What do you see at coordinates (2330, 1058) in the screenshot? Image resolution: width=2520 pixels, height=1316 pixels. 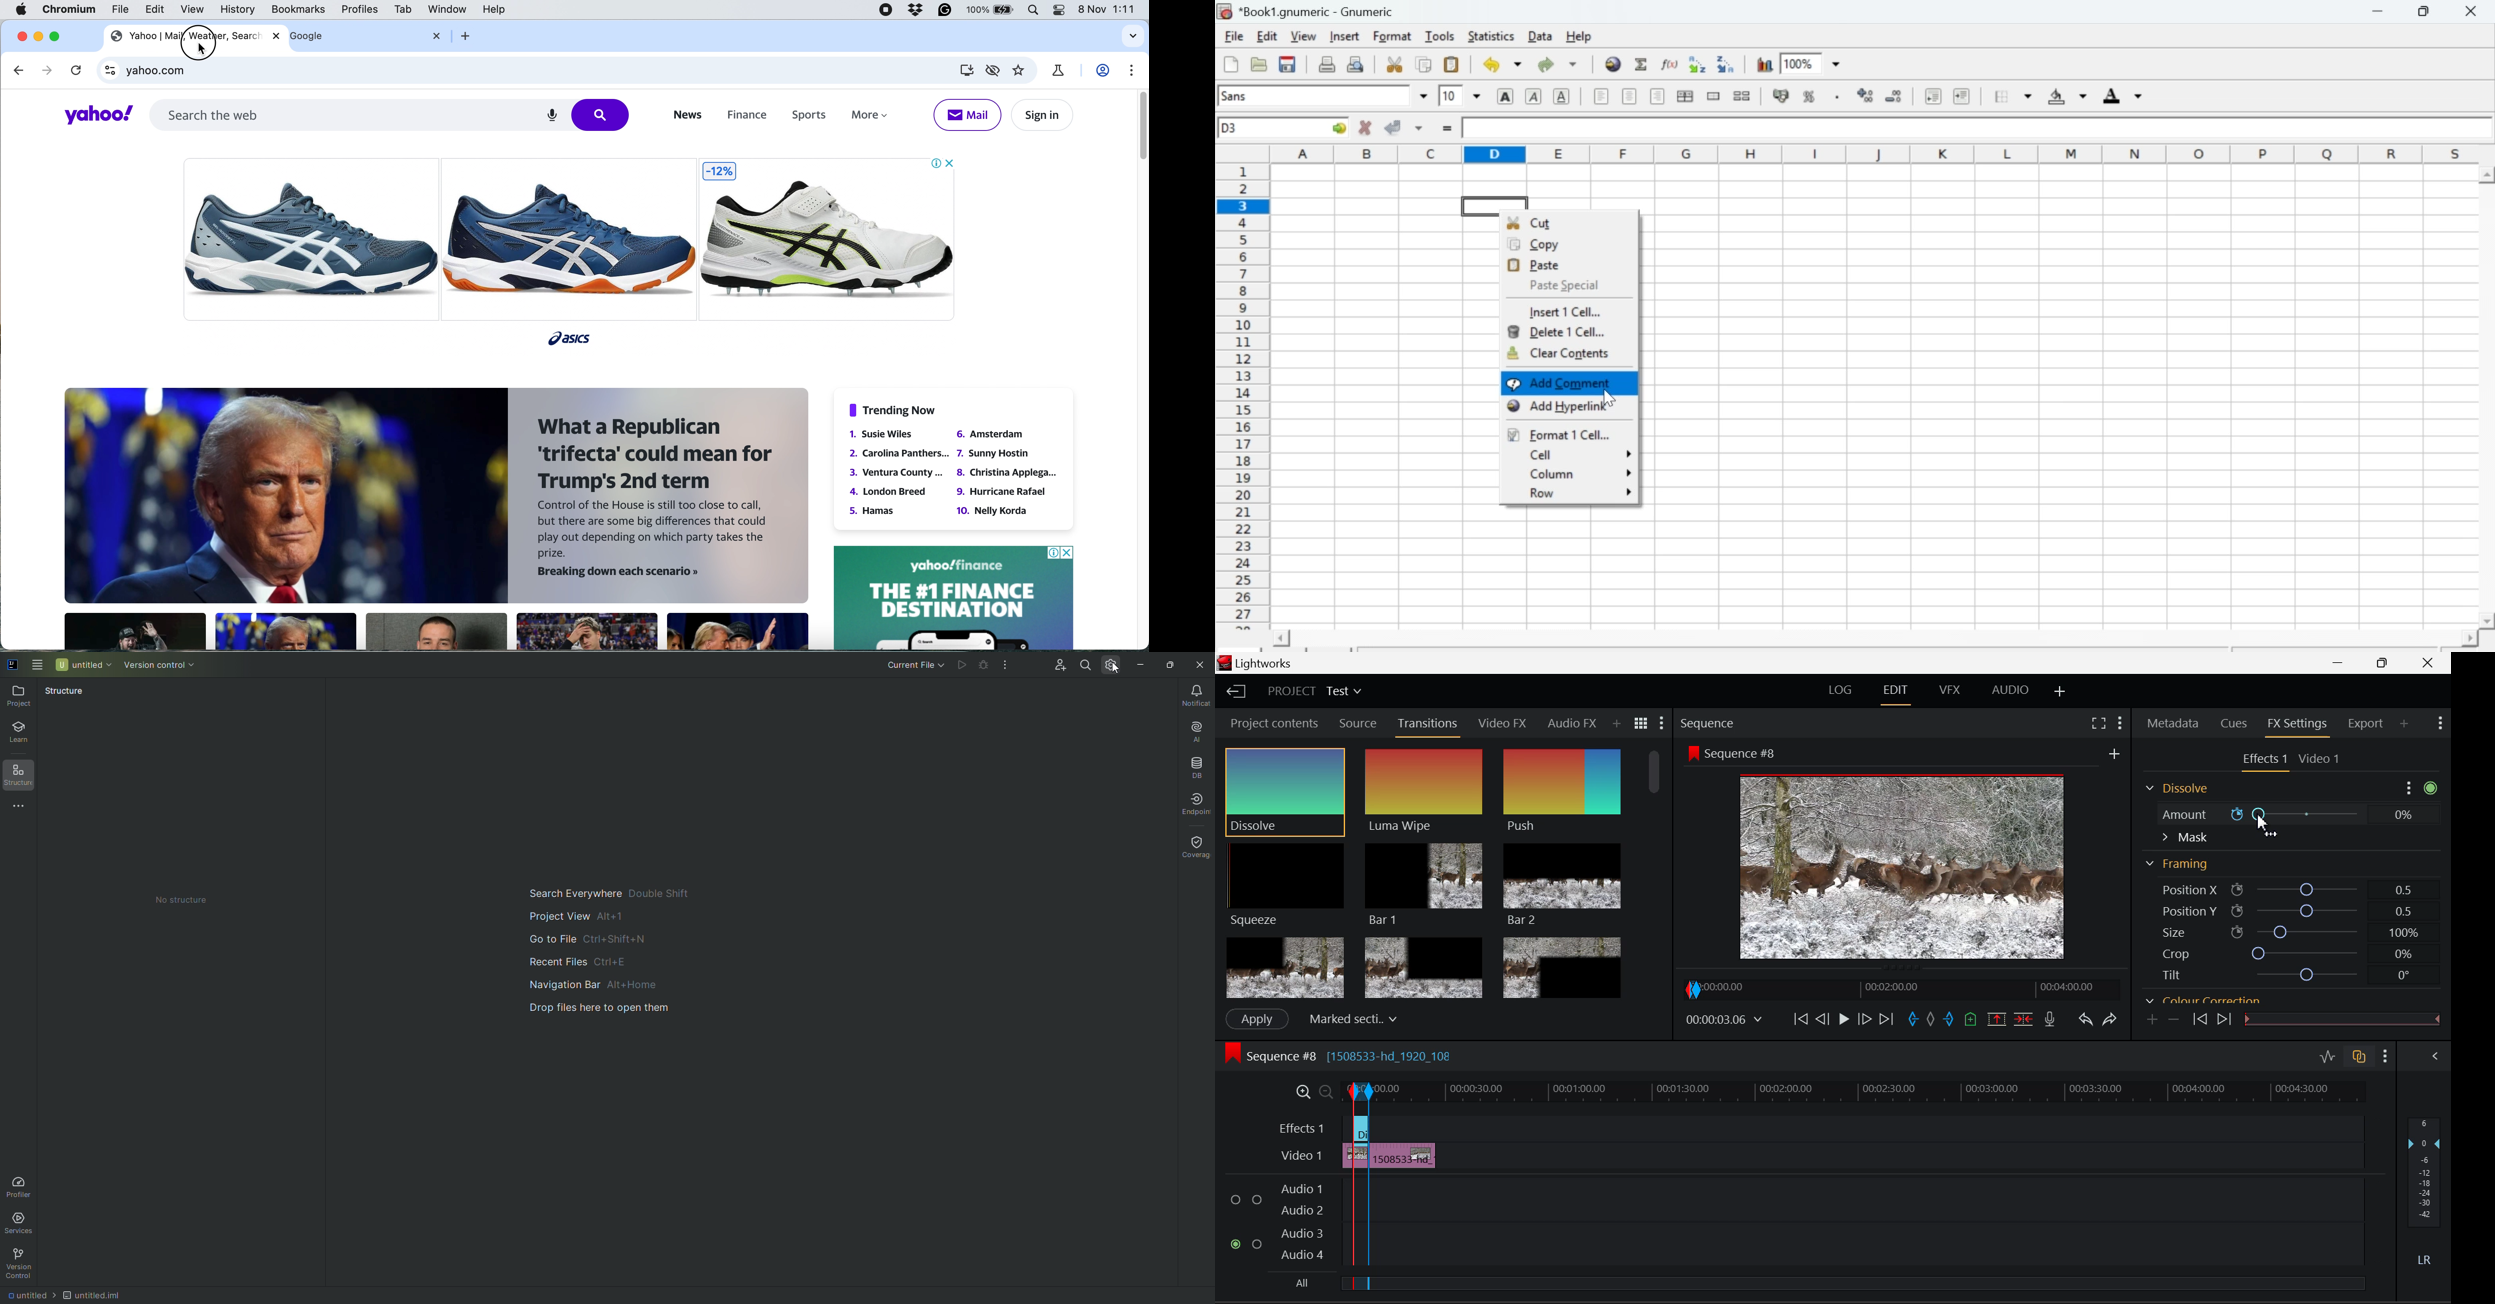 I see `Toggle Audio Level Editing` at bounding box center [2330, 1058].